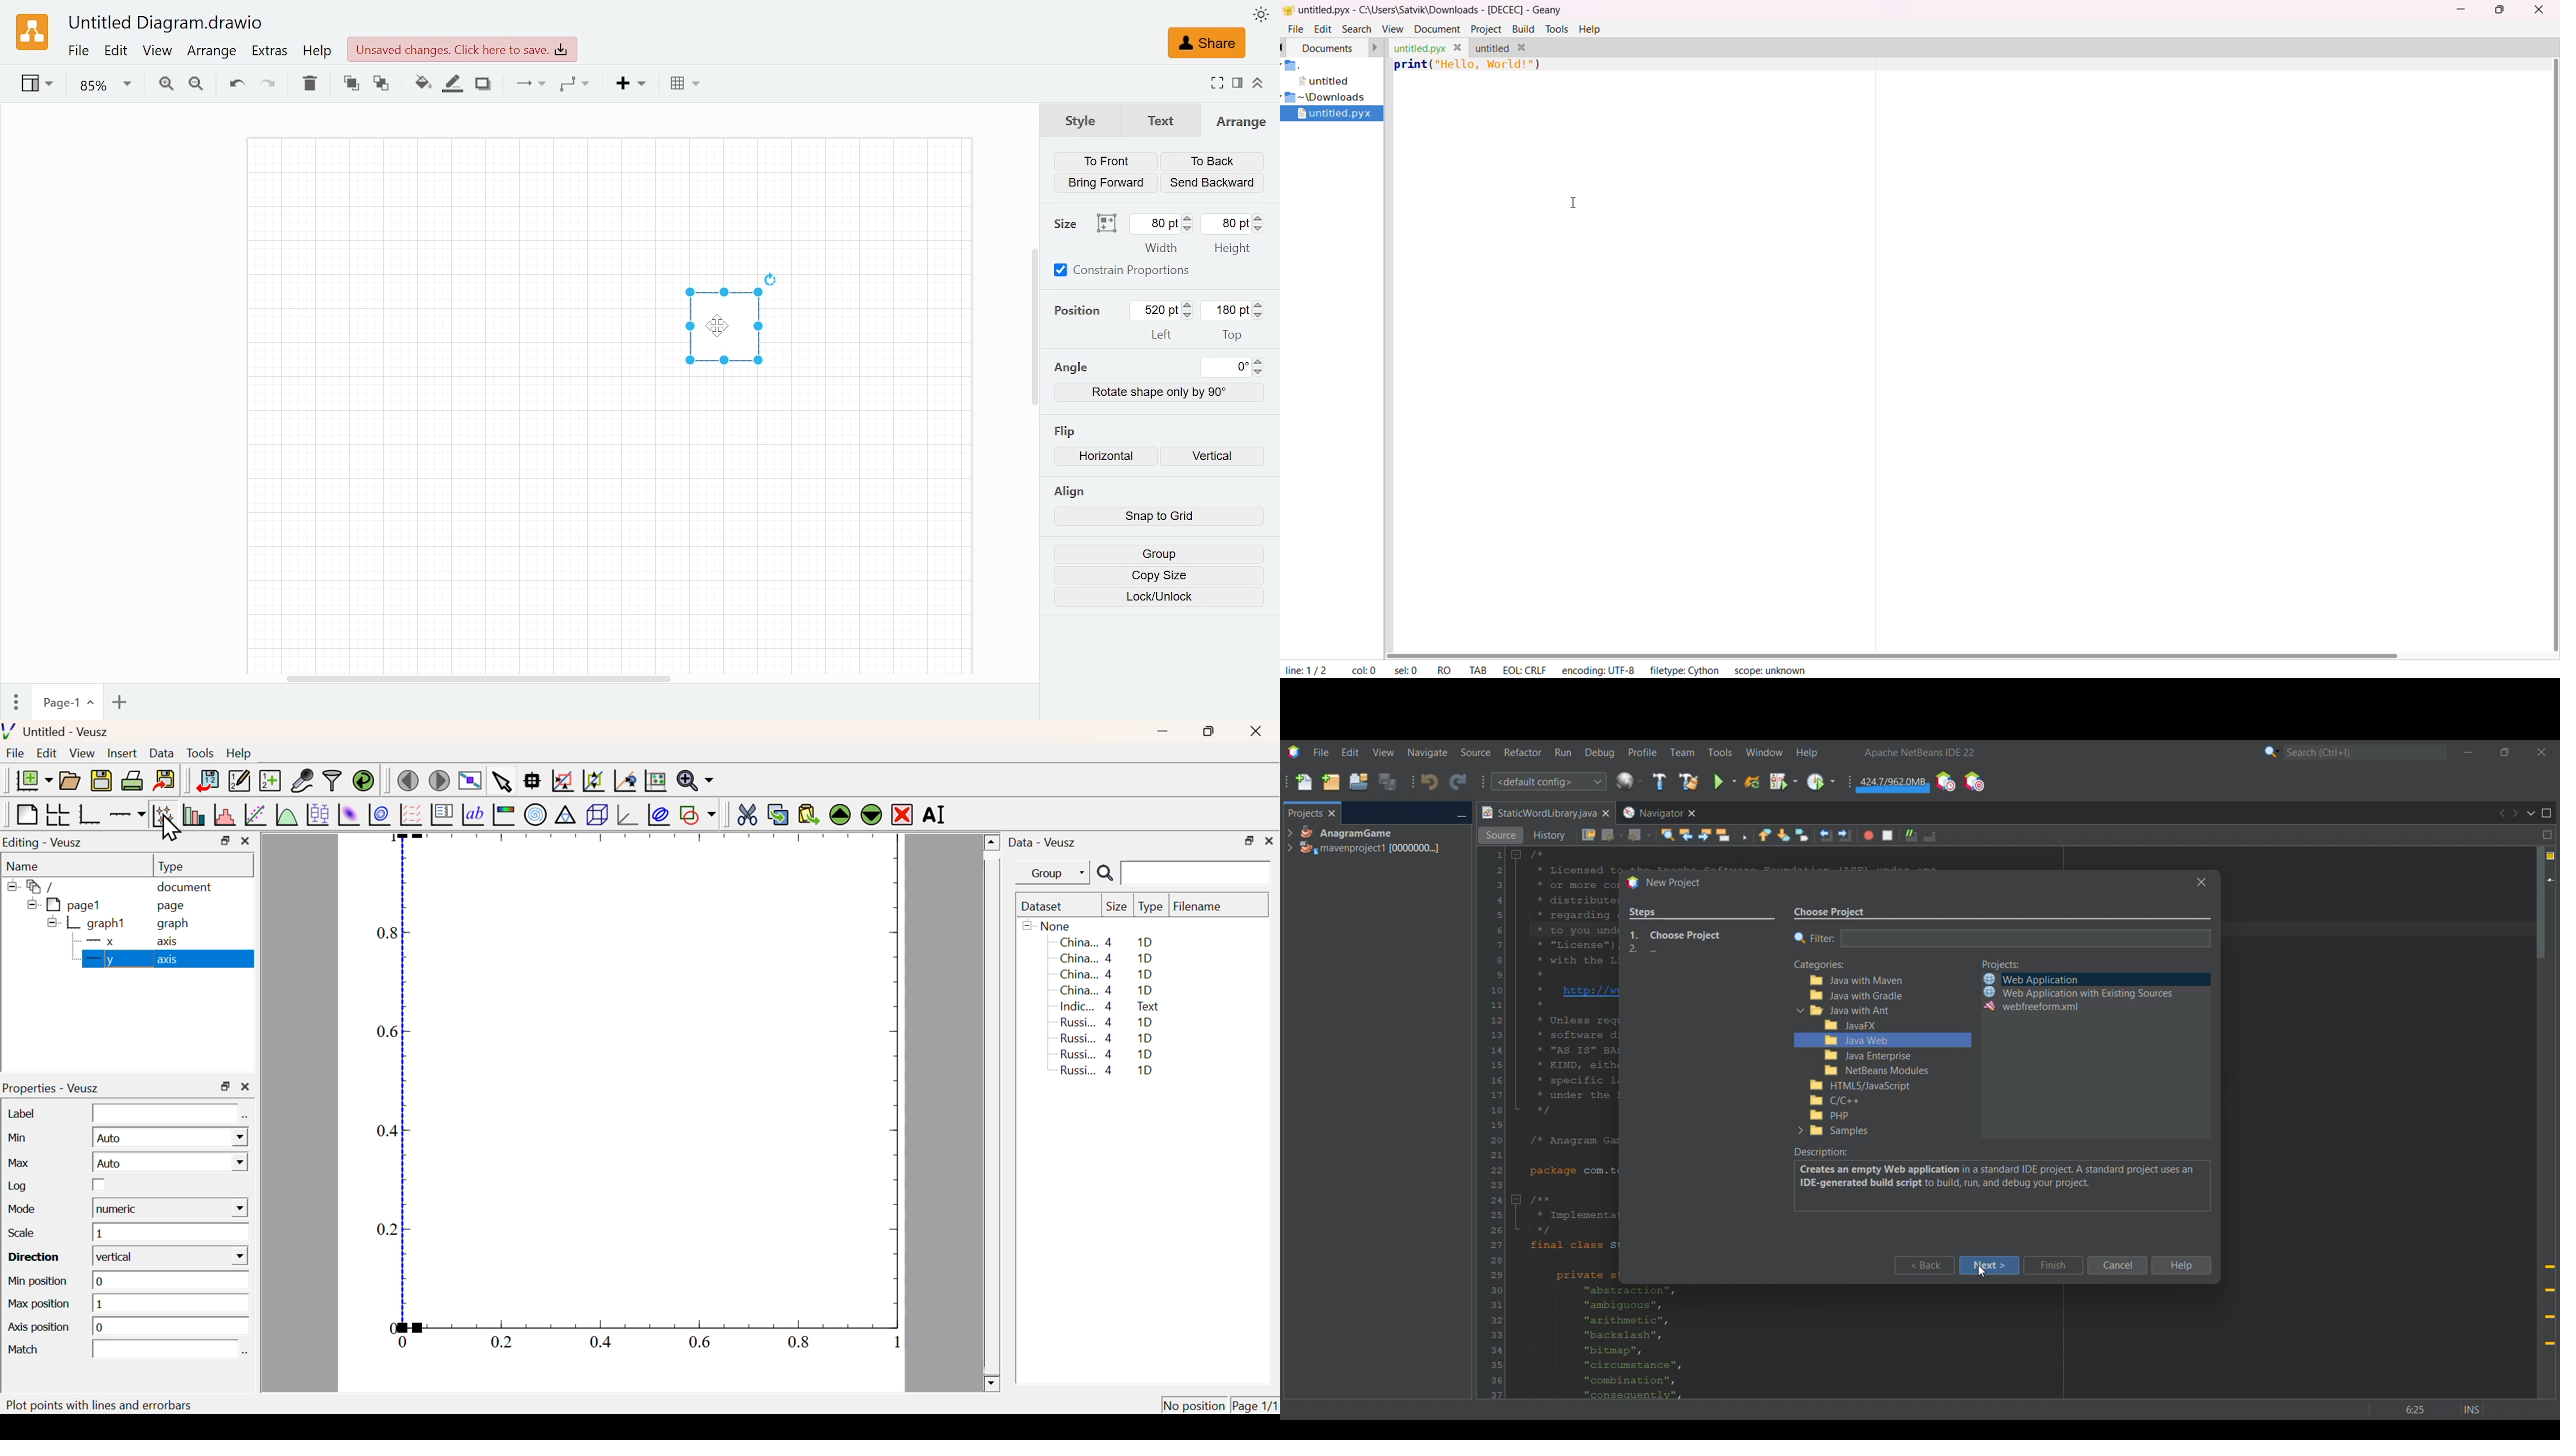  I want to click on Current selected rectangle diagram, so click(724, 331).